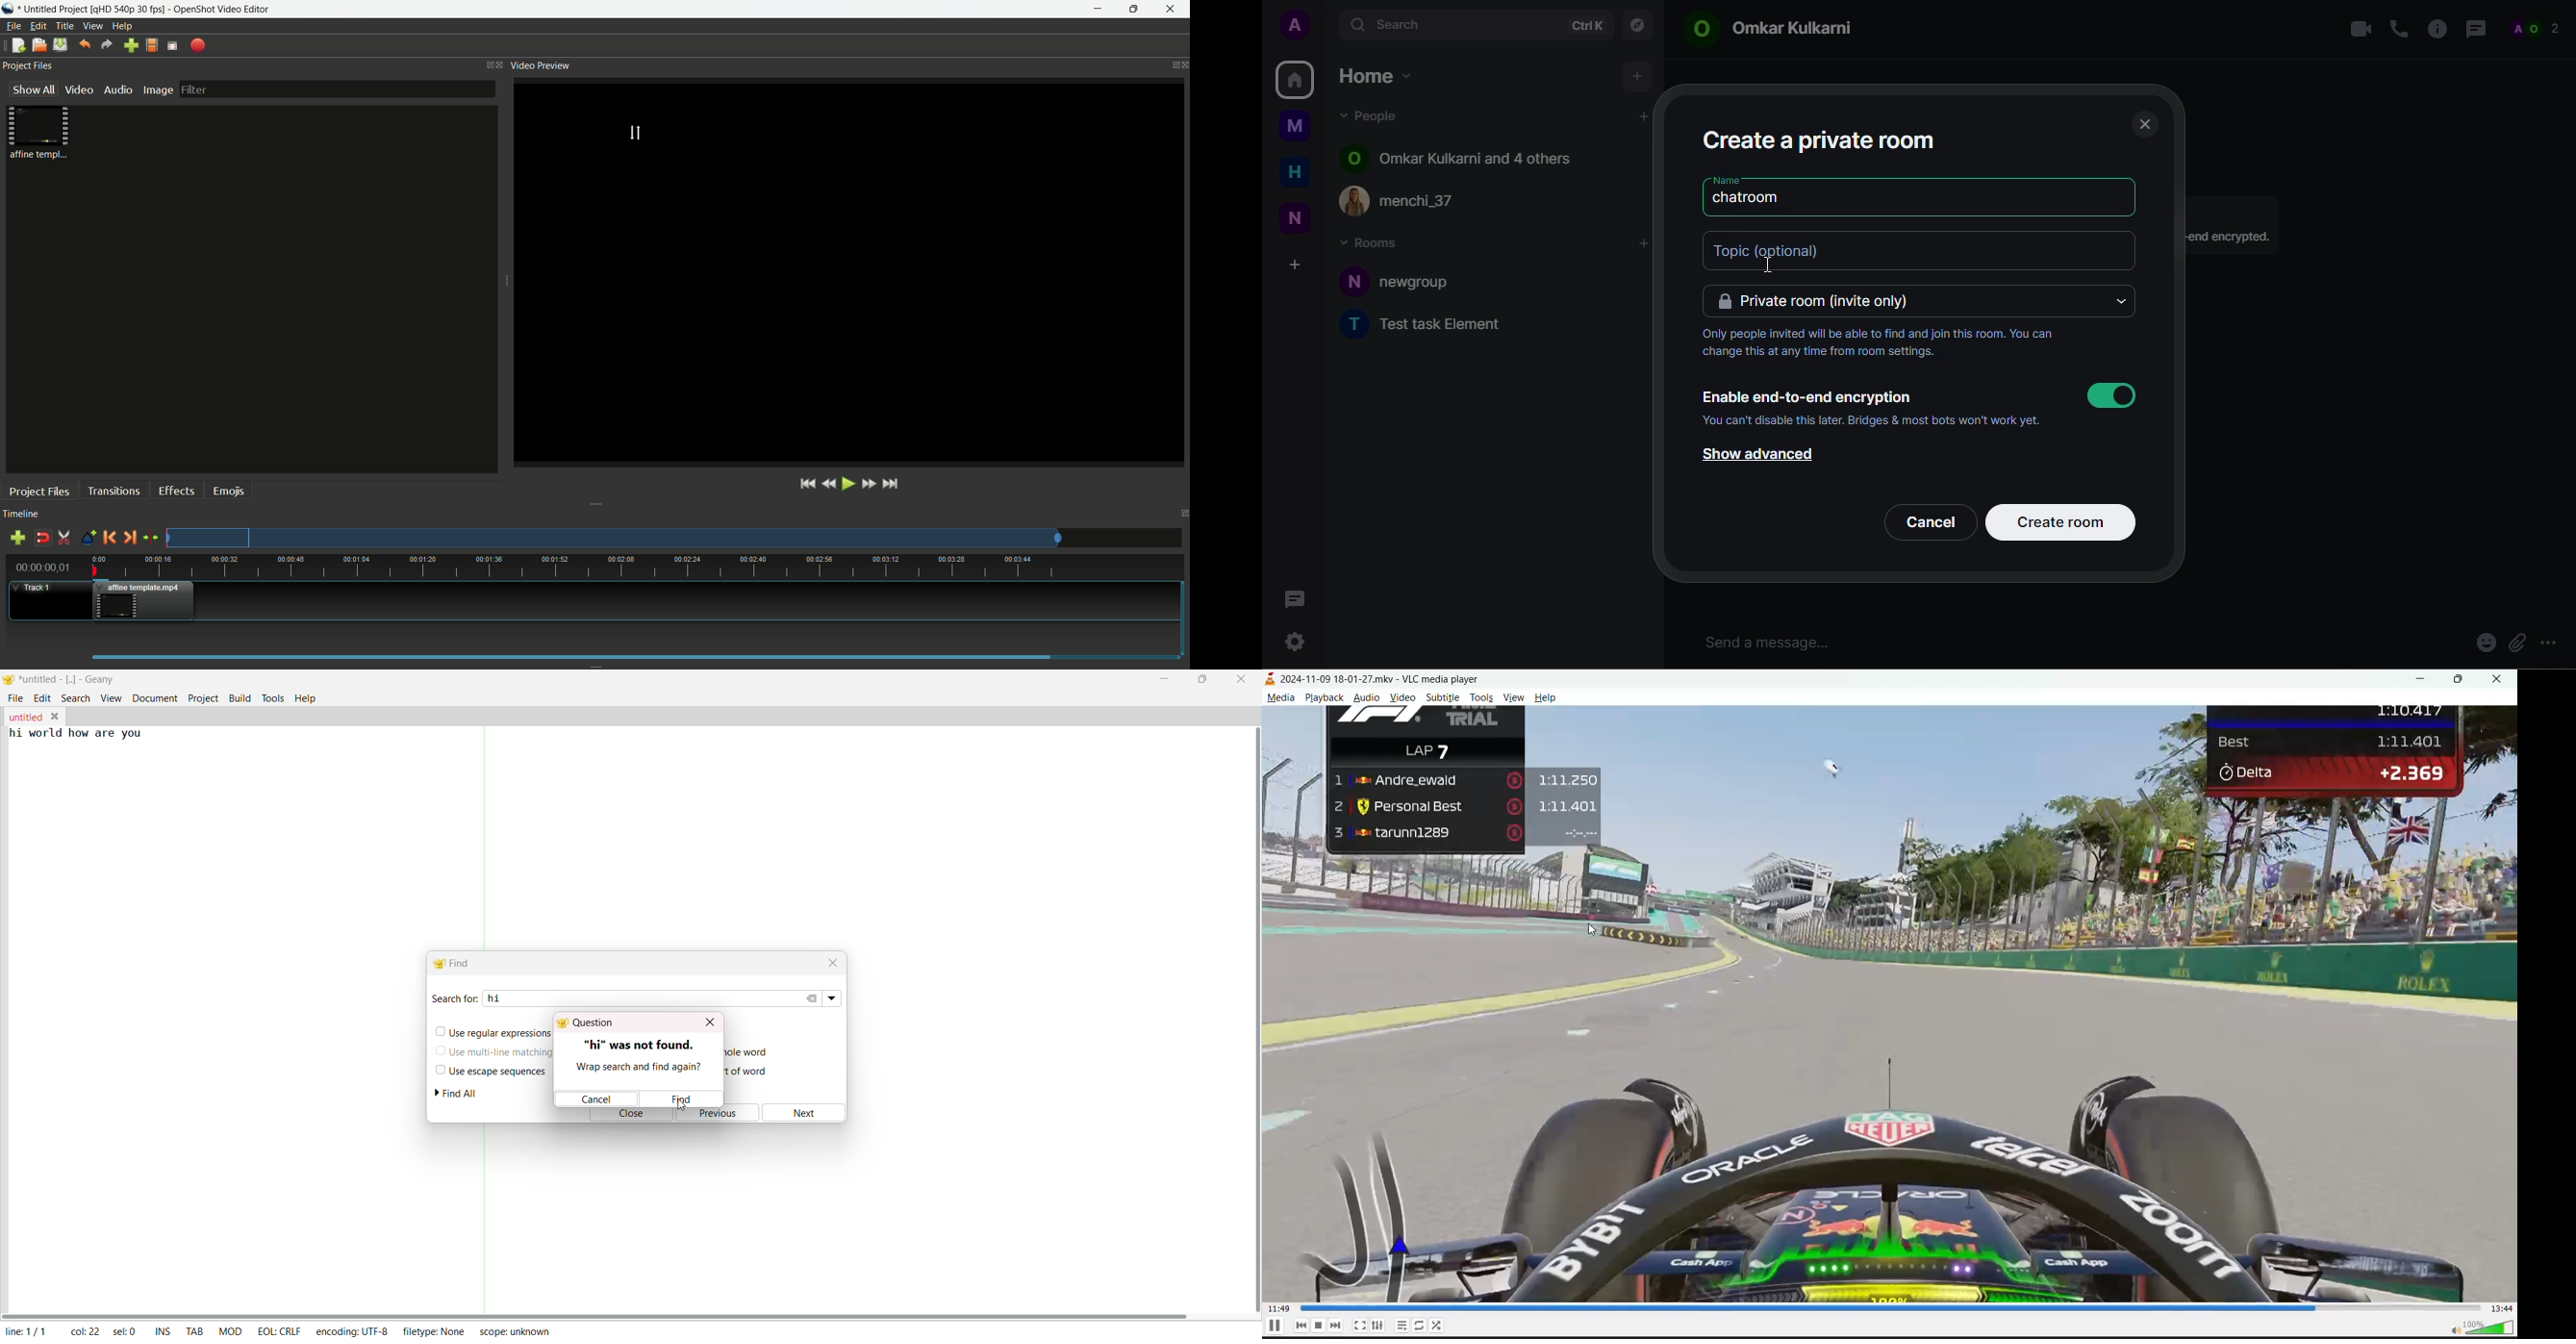 The height and width of the screenshot is (1344, 2576). I want to click on *untitled - [..] - geany, so click(68, 678).